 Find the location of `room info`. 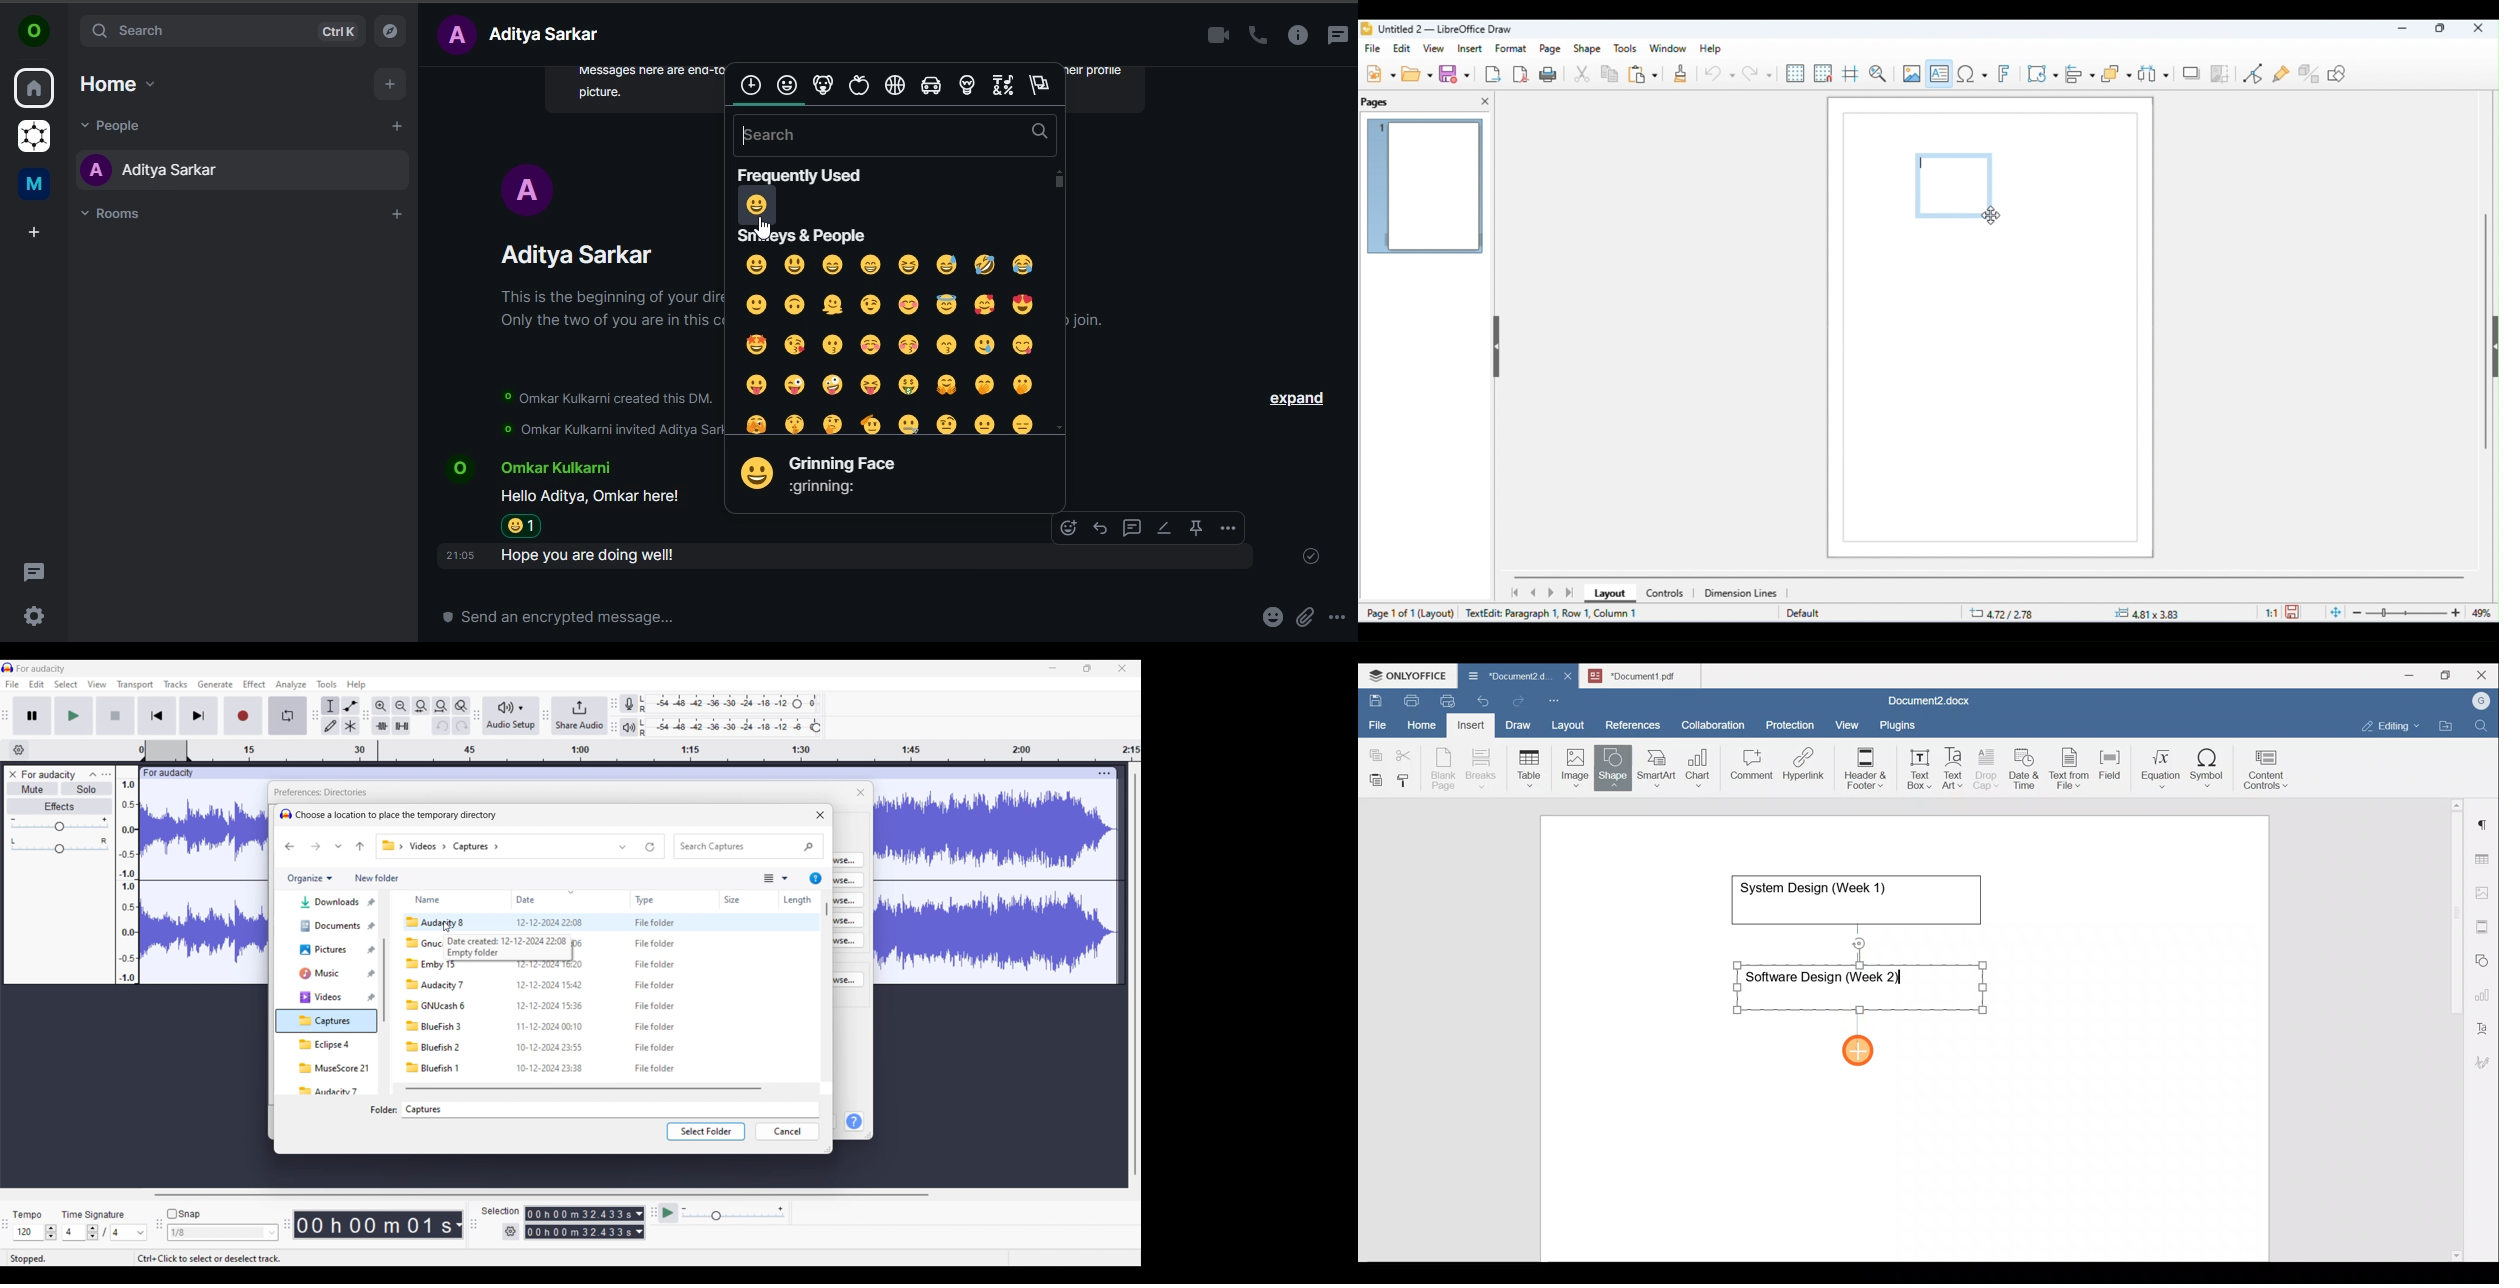

room info is located at coordinates (1296, 36).